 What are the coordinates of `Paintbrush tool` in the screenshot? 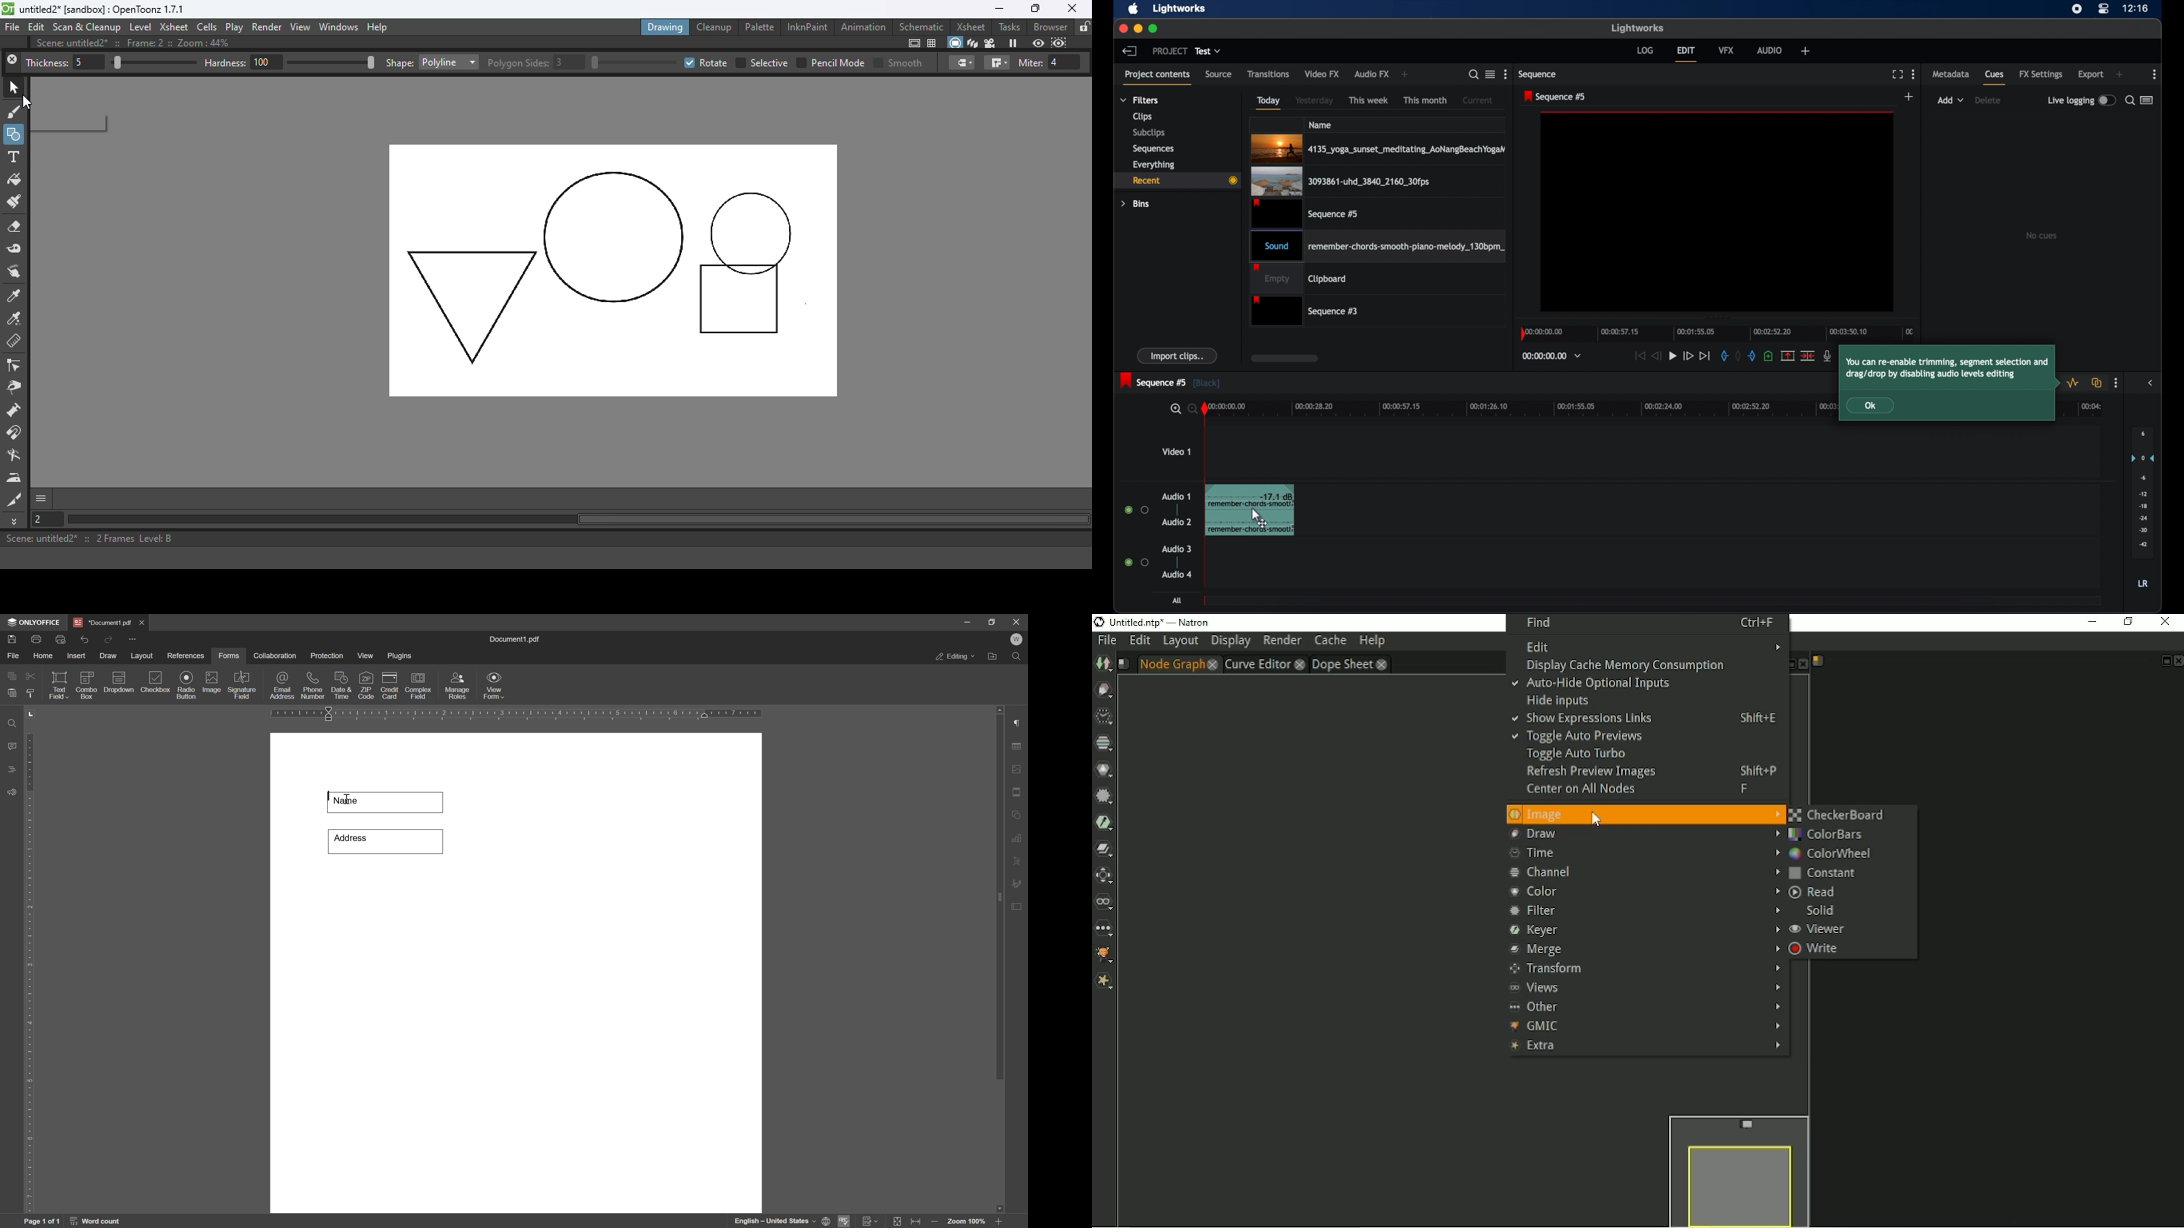 It's located at (16, 202).